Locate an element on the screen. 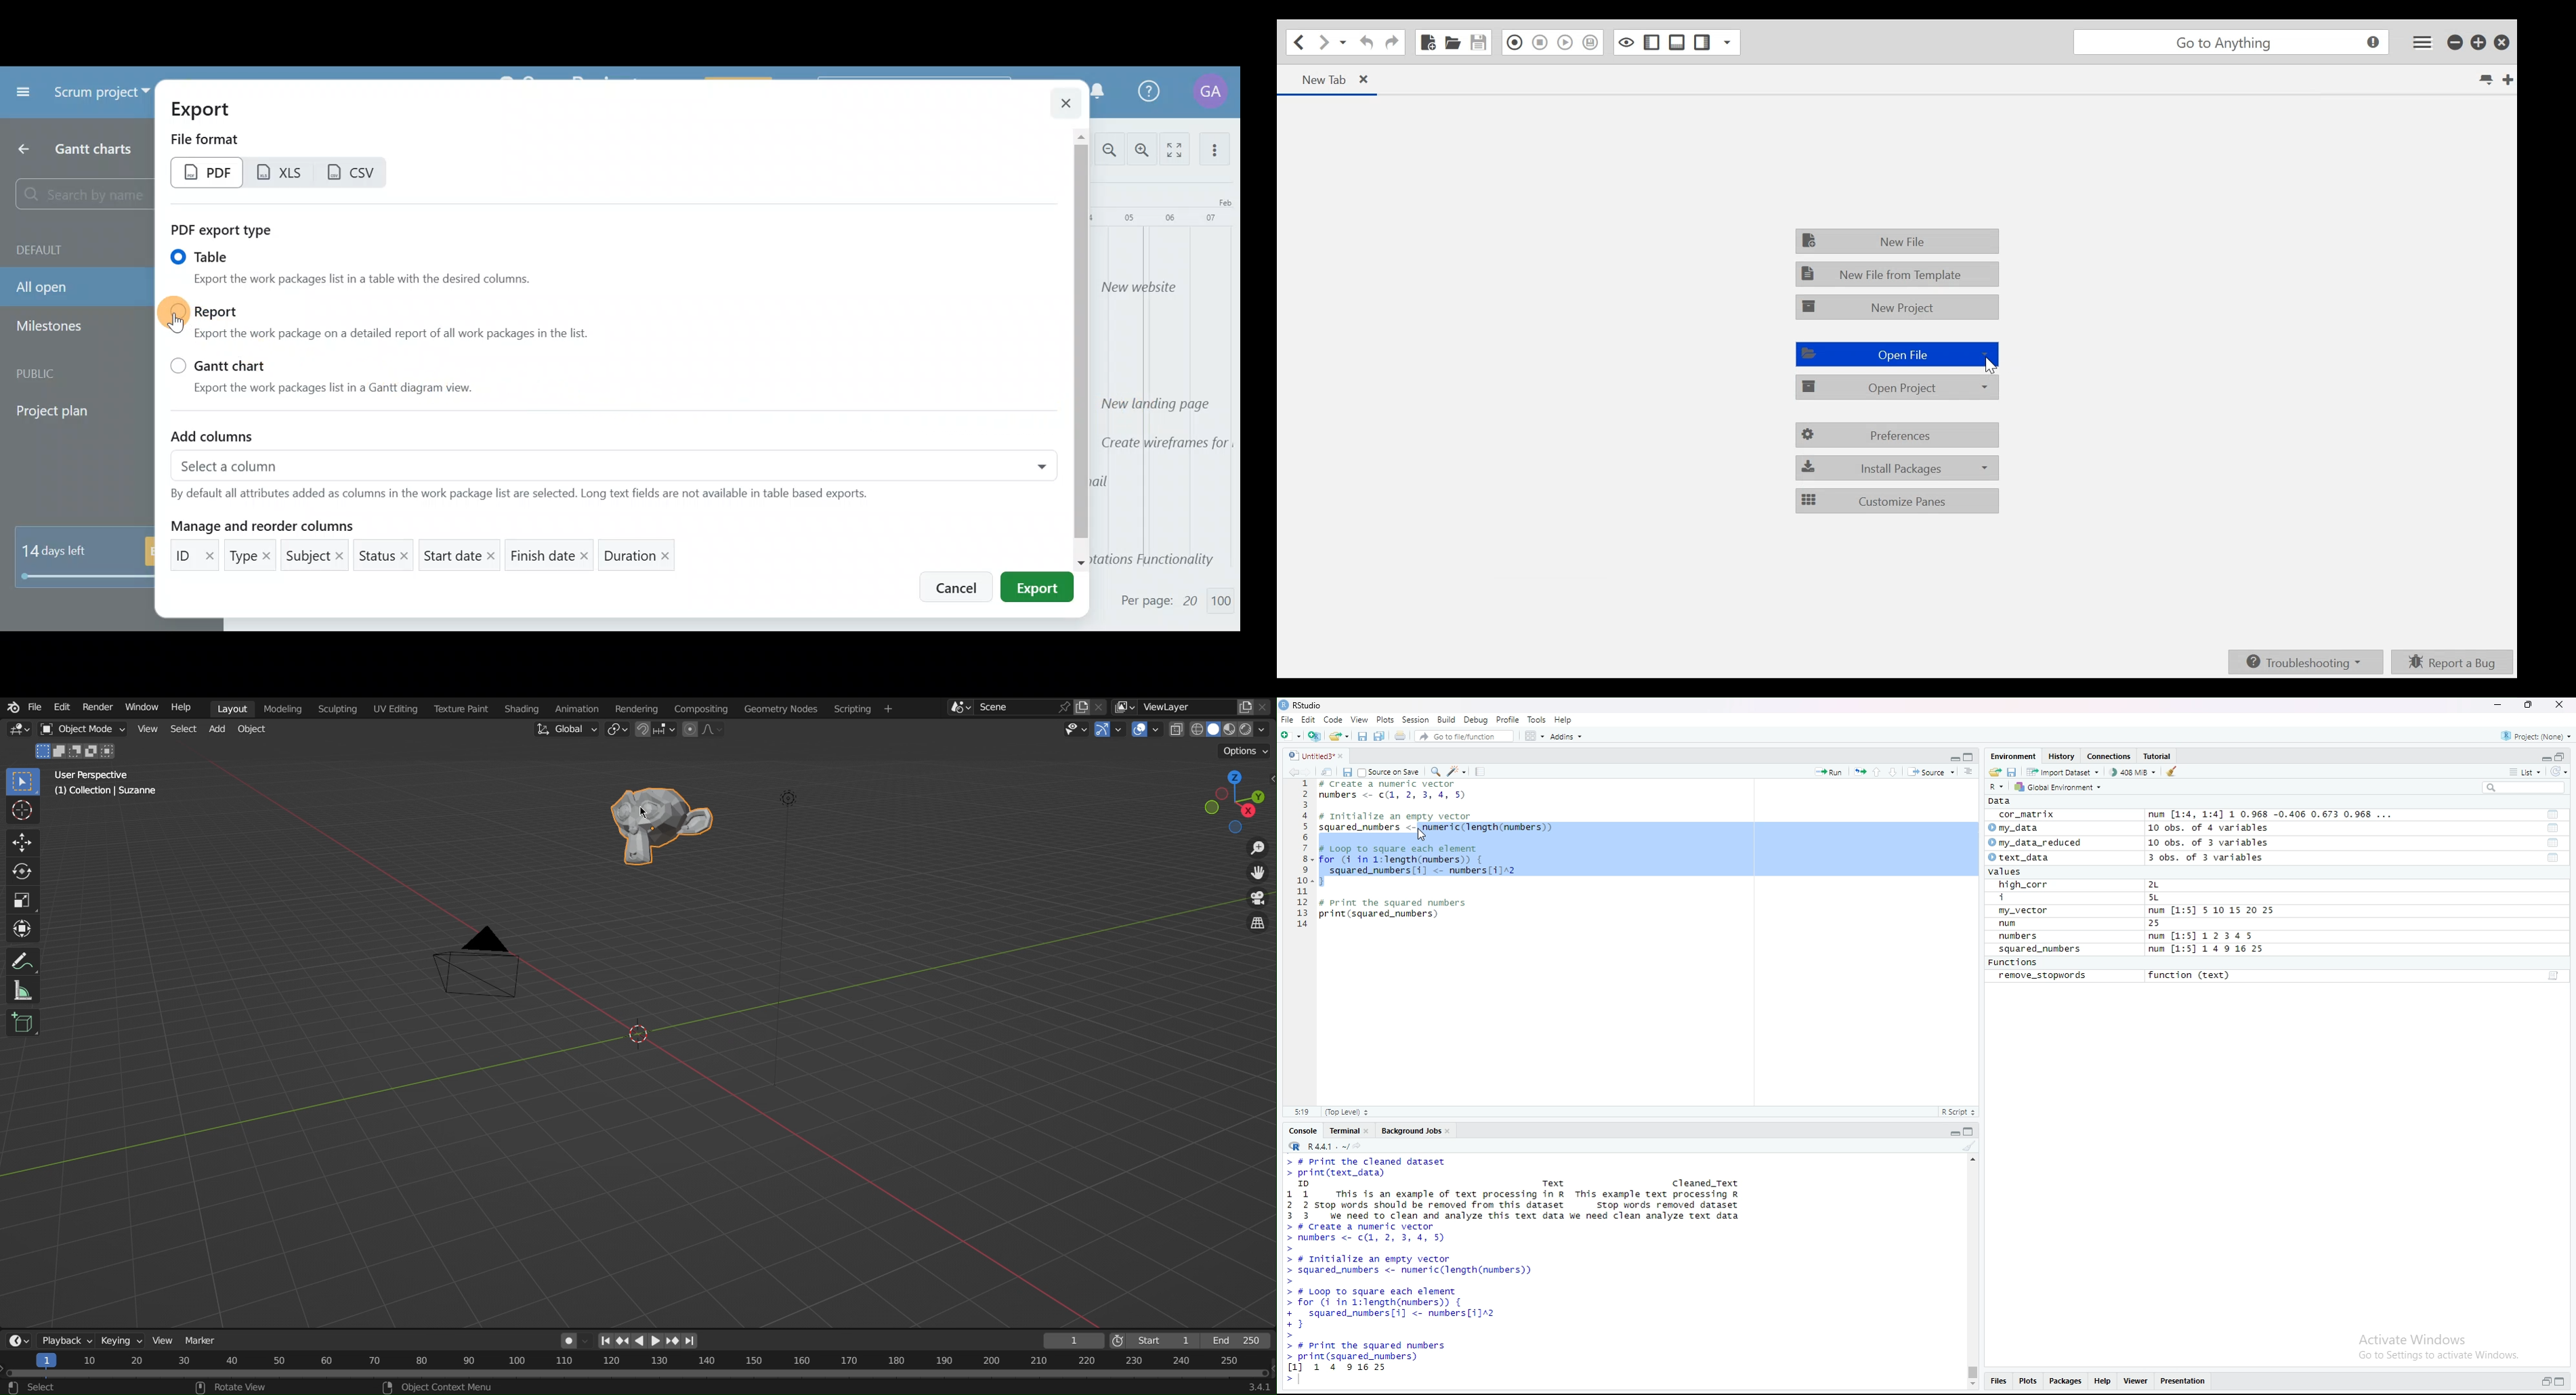 The width and height of the screenshot is (2576, 1400). Subject is located at coordinates (314, 553).